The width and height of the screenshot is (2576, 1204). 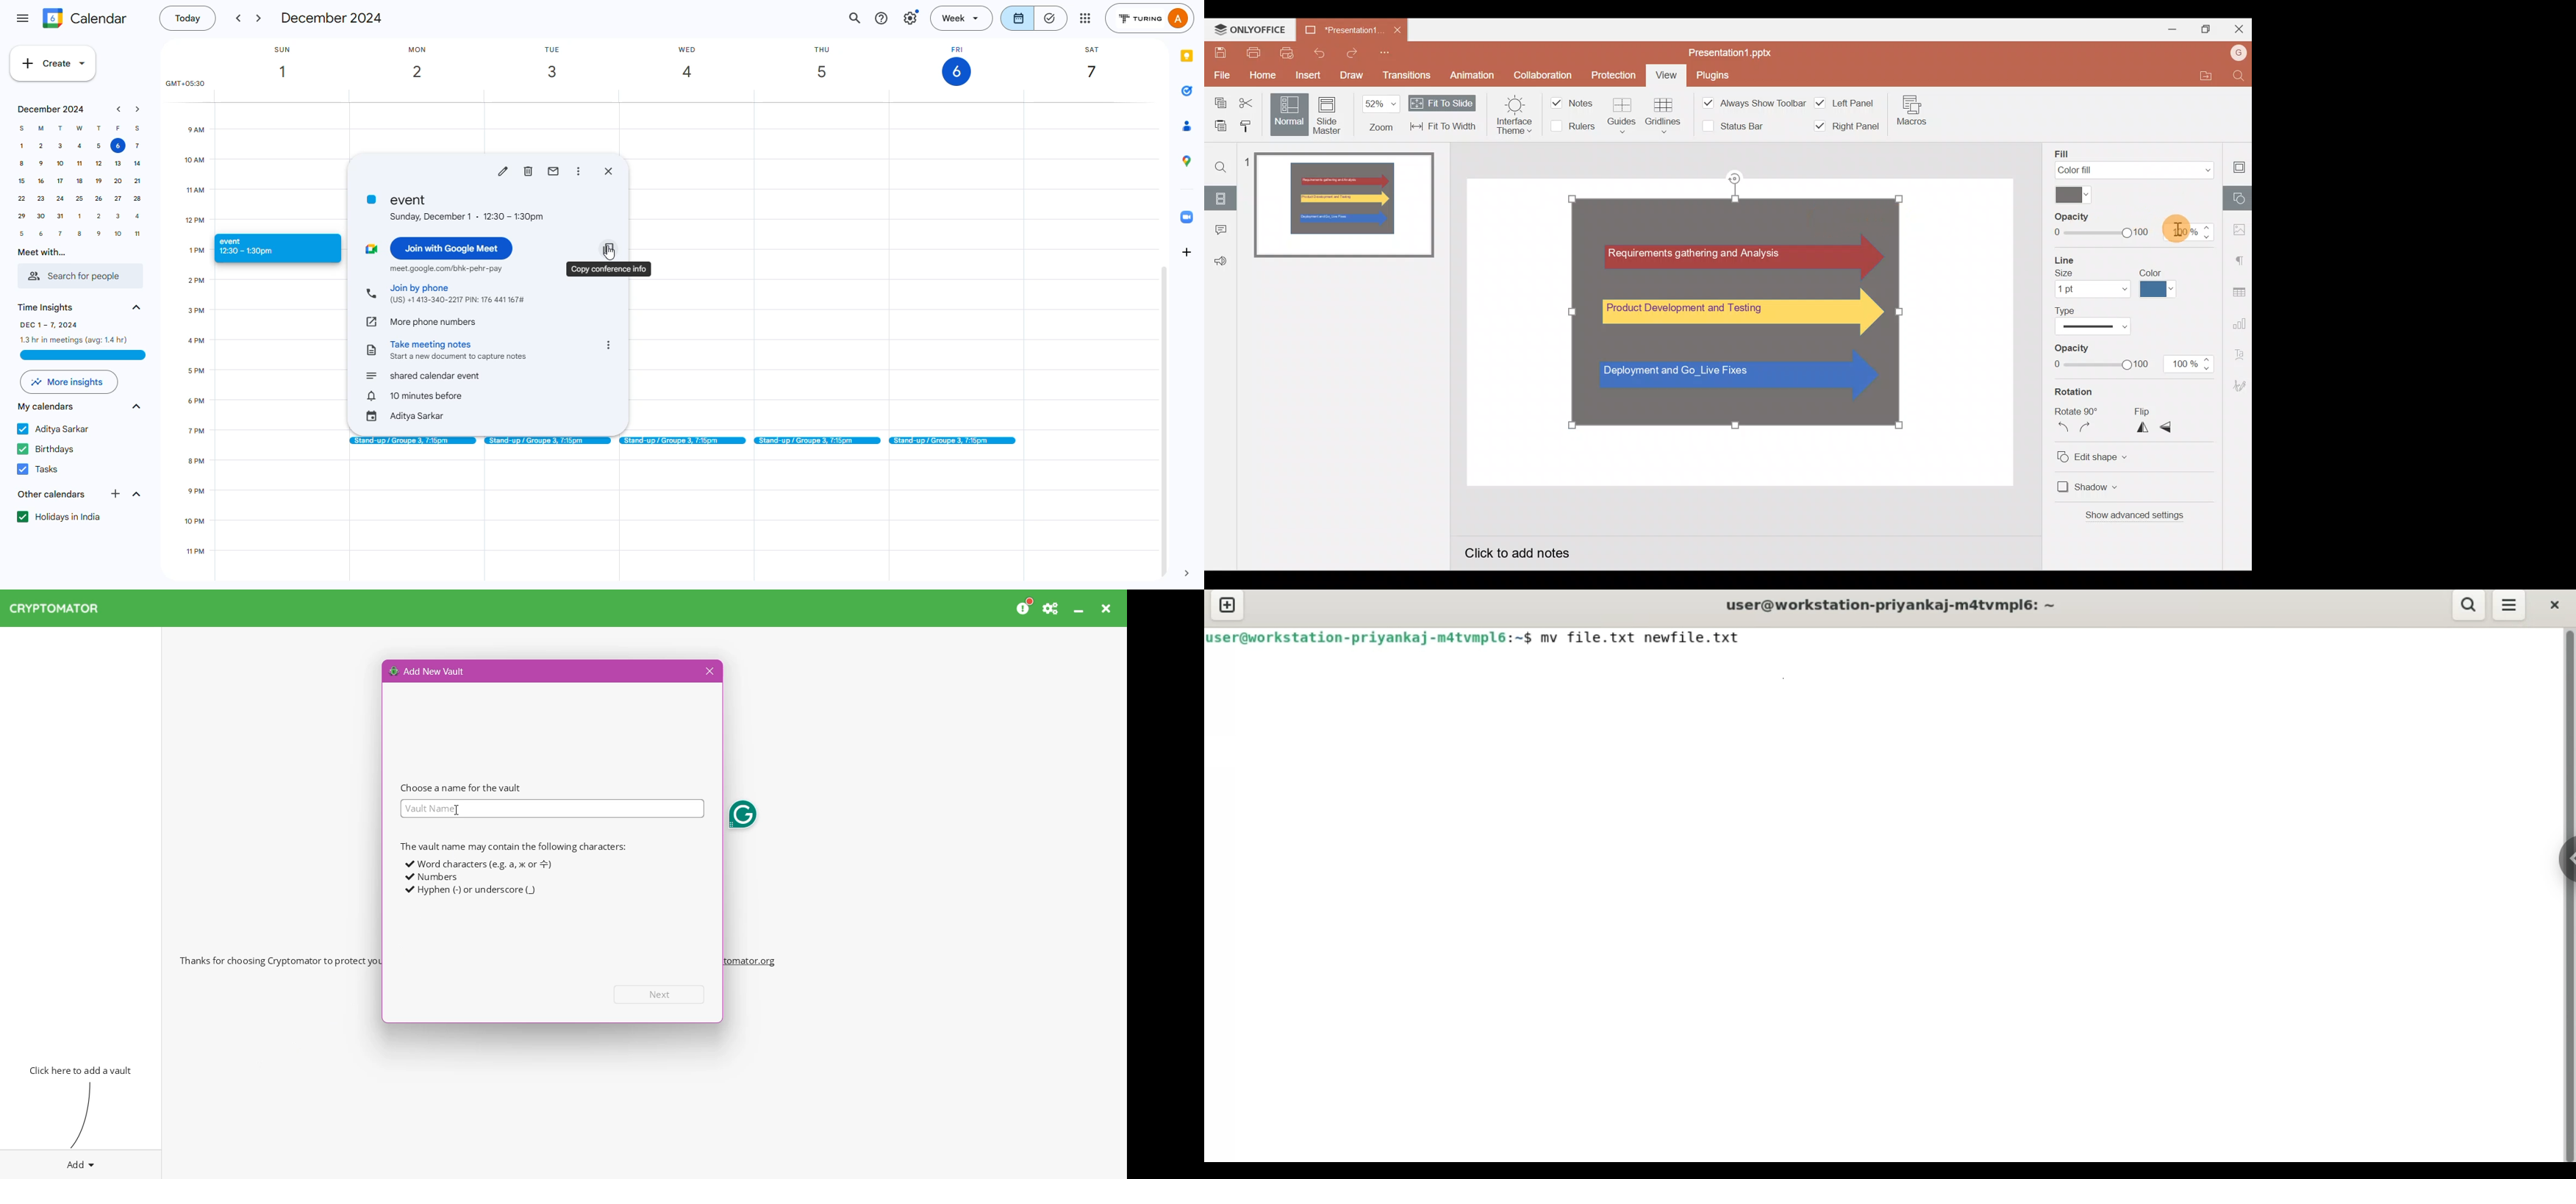 I want to click on view, so click(x=1035, y=18).